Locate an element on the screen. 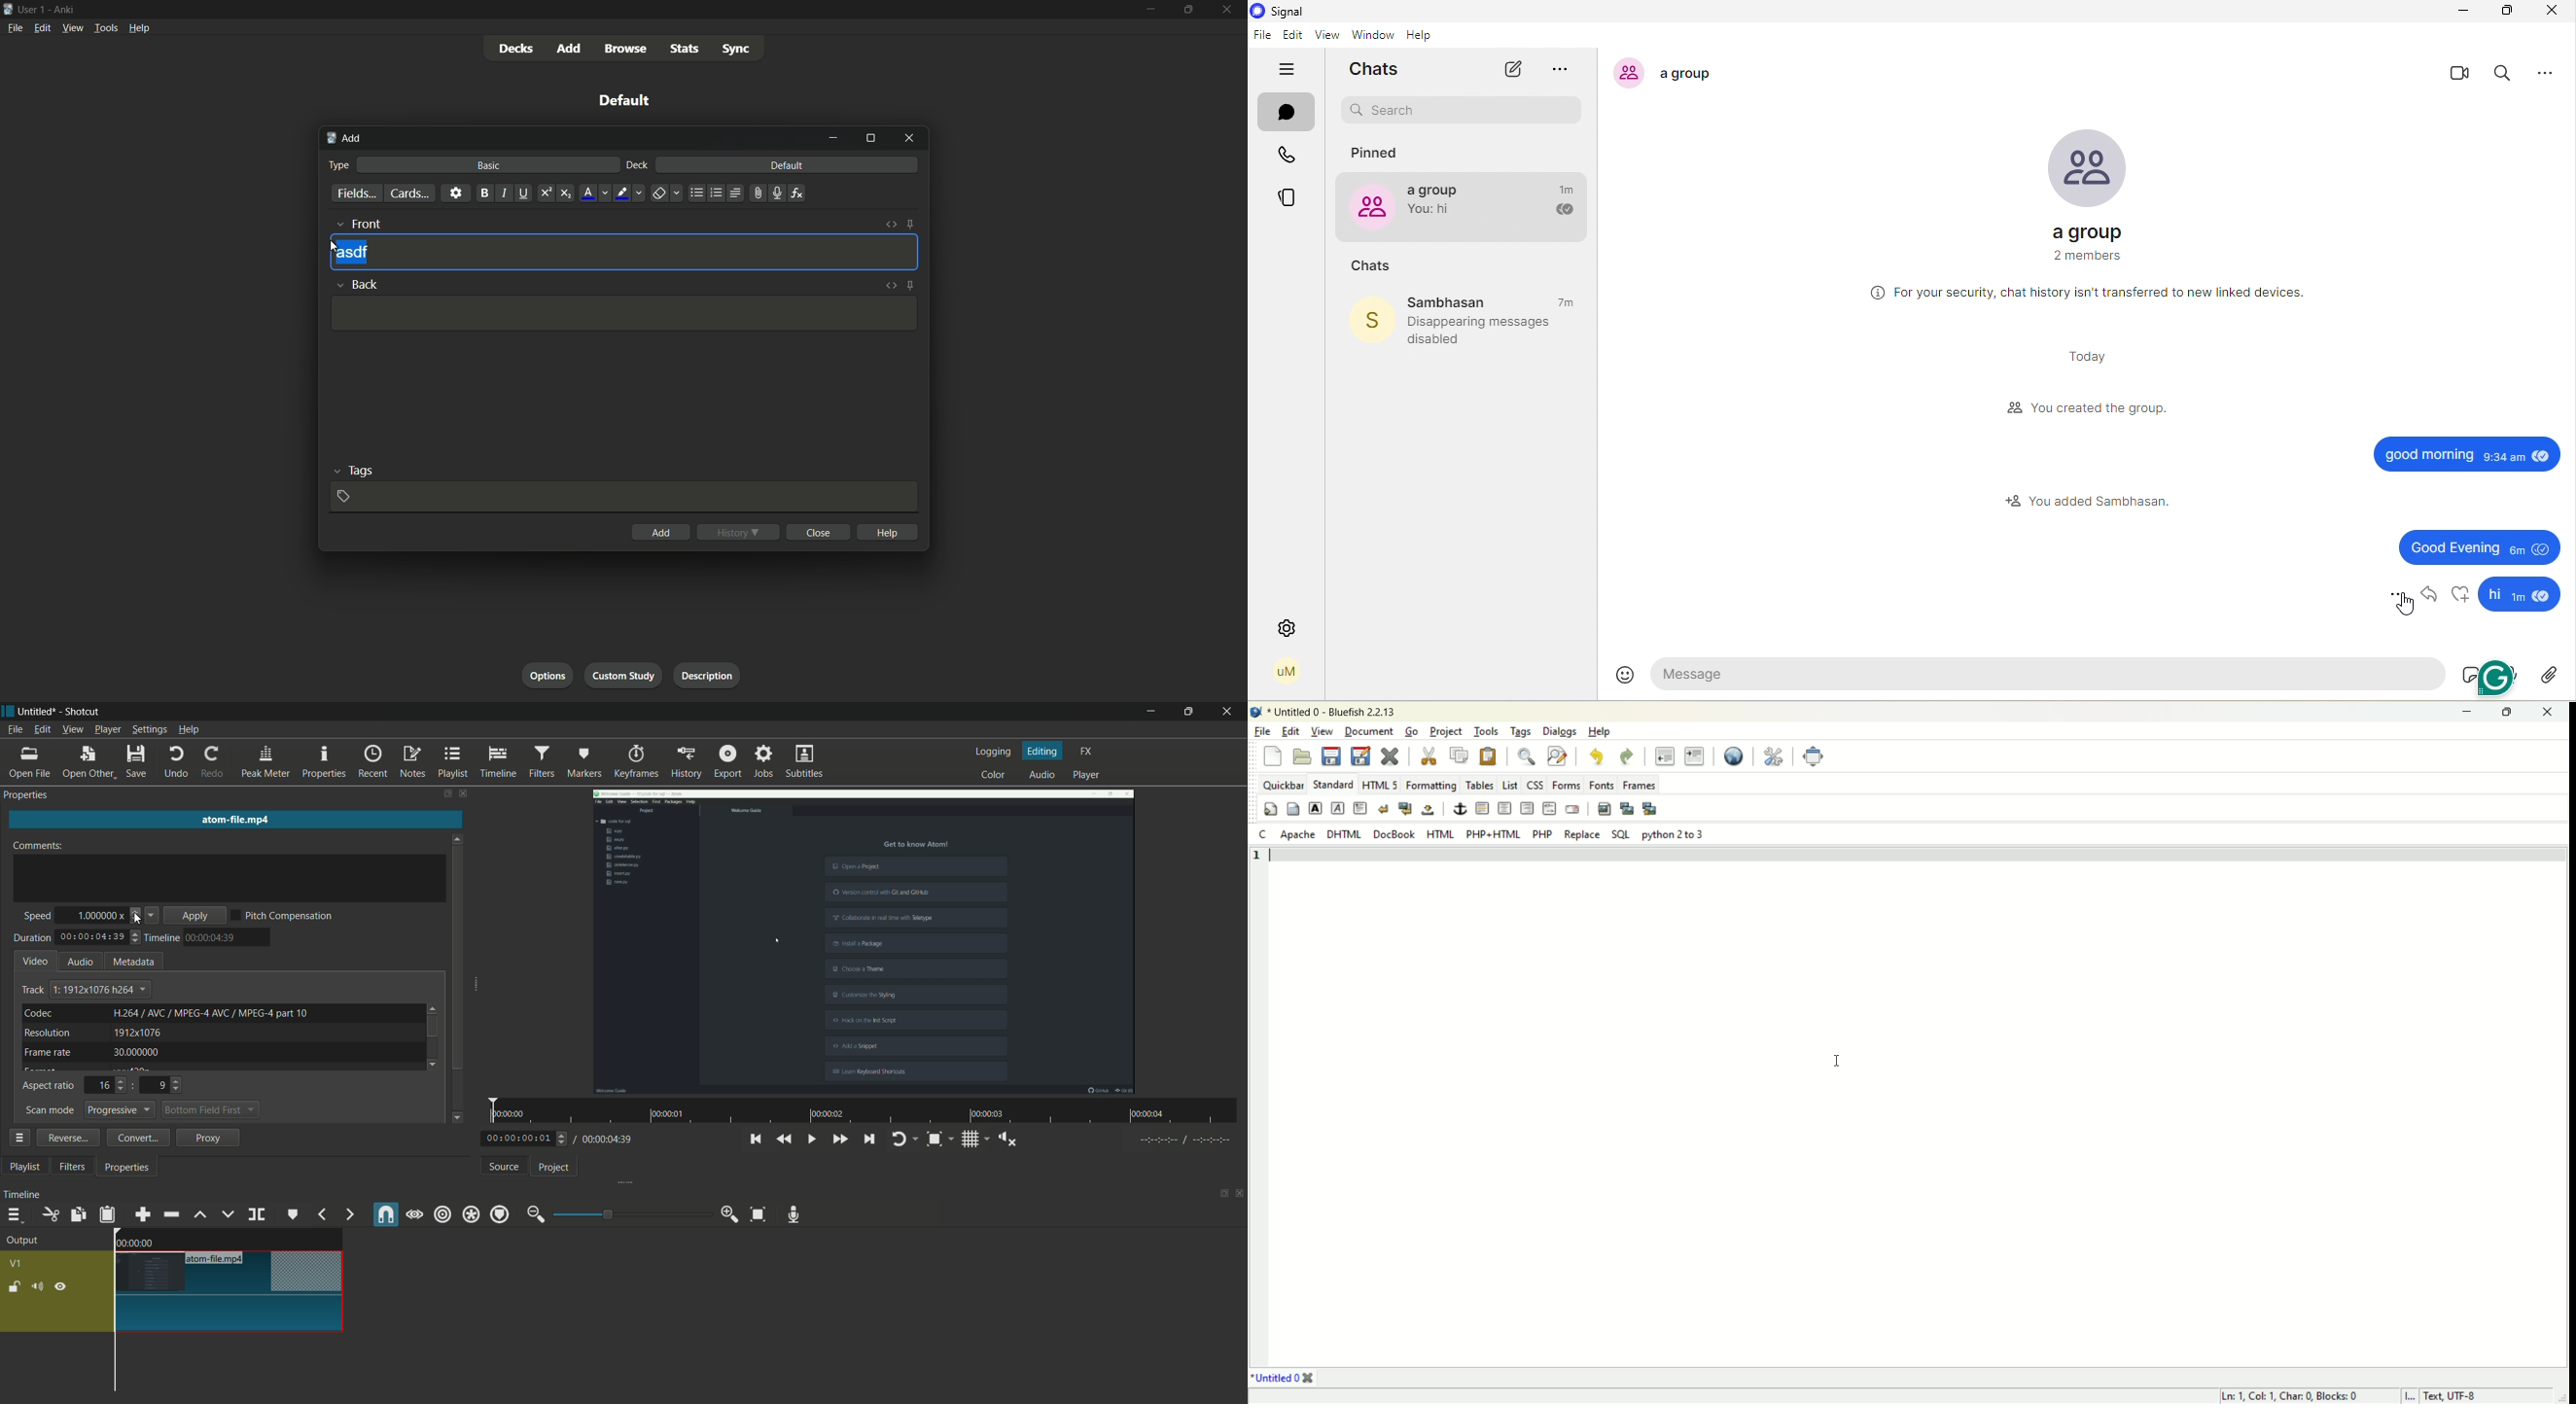 Image resolution: width=2576 pixels, height=1428 pixels. change layout is located at coordinates (1222, 1193).